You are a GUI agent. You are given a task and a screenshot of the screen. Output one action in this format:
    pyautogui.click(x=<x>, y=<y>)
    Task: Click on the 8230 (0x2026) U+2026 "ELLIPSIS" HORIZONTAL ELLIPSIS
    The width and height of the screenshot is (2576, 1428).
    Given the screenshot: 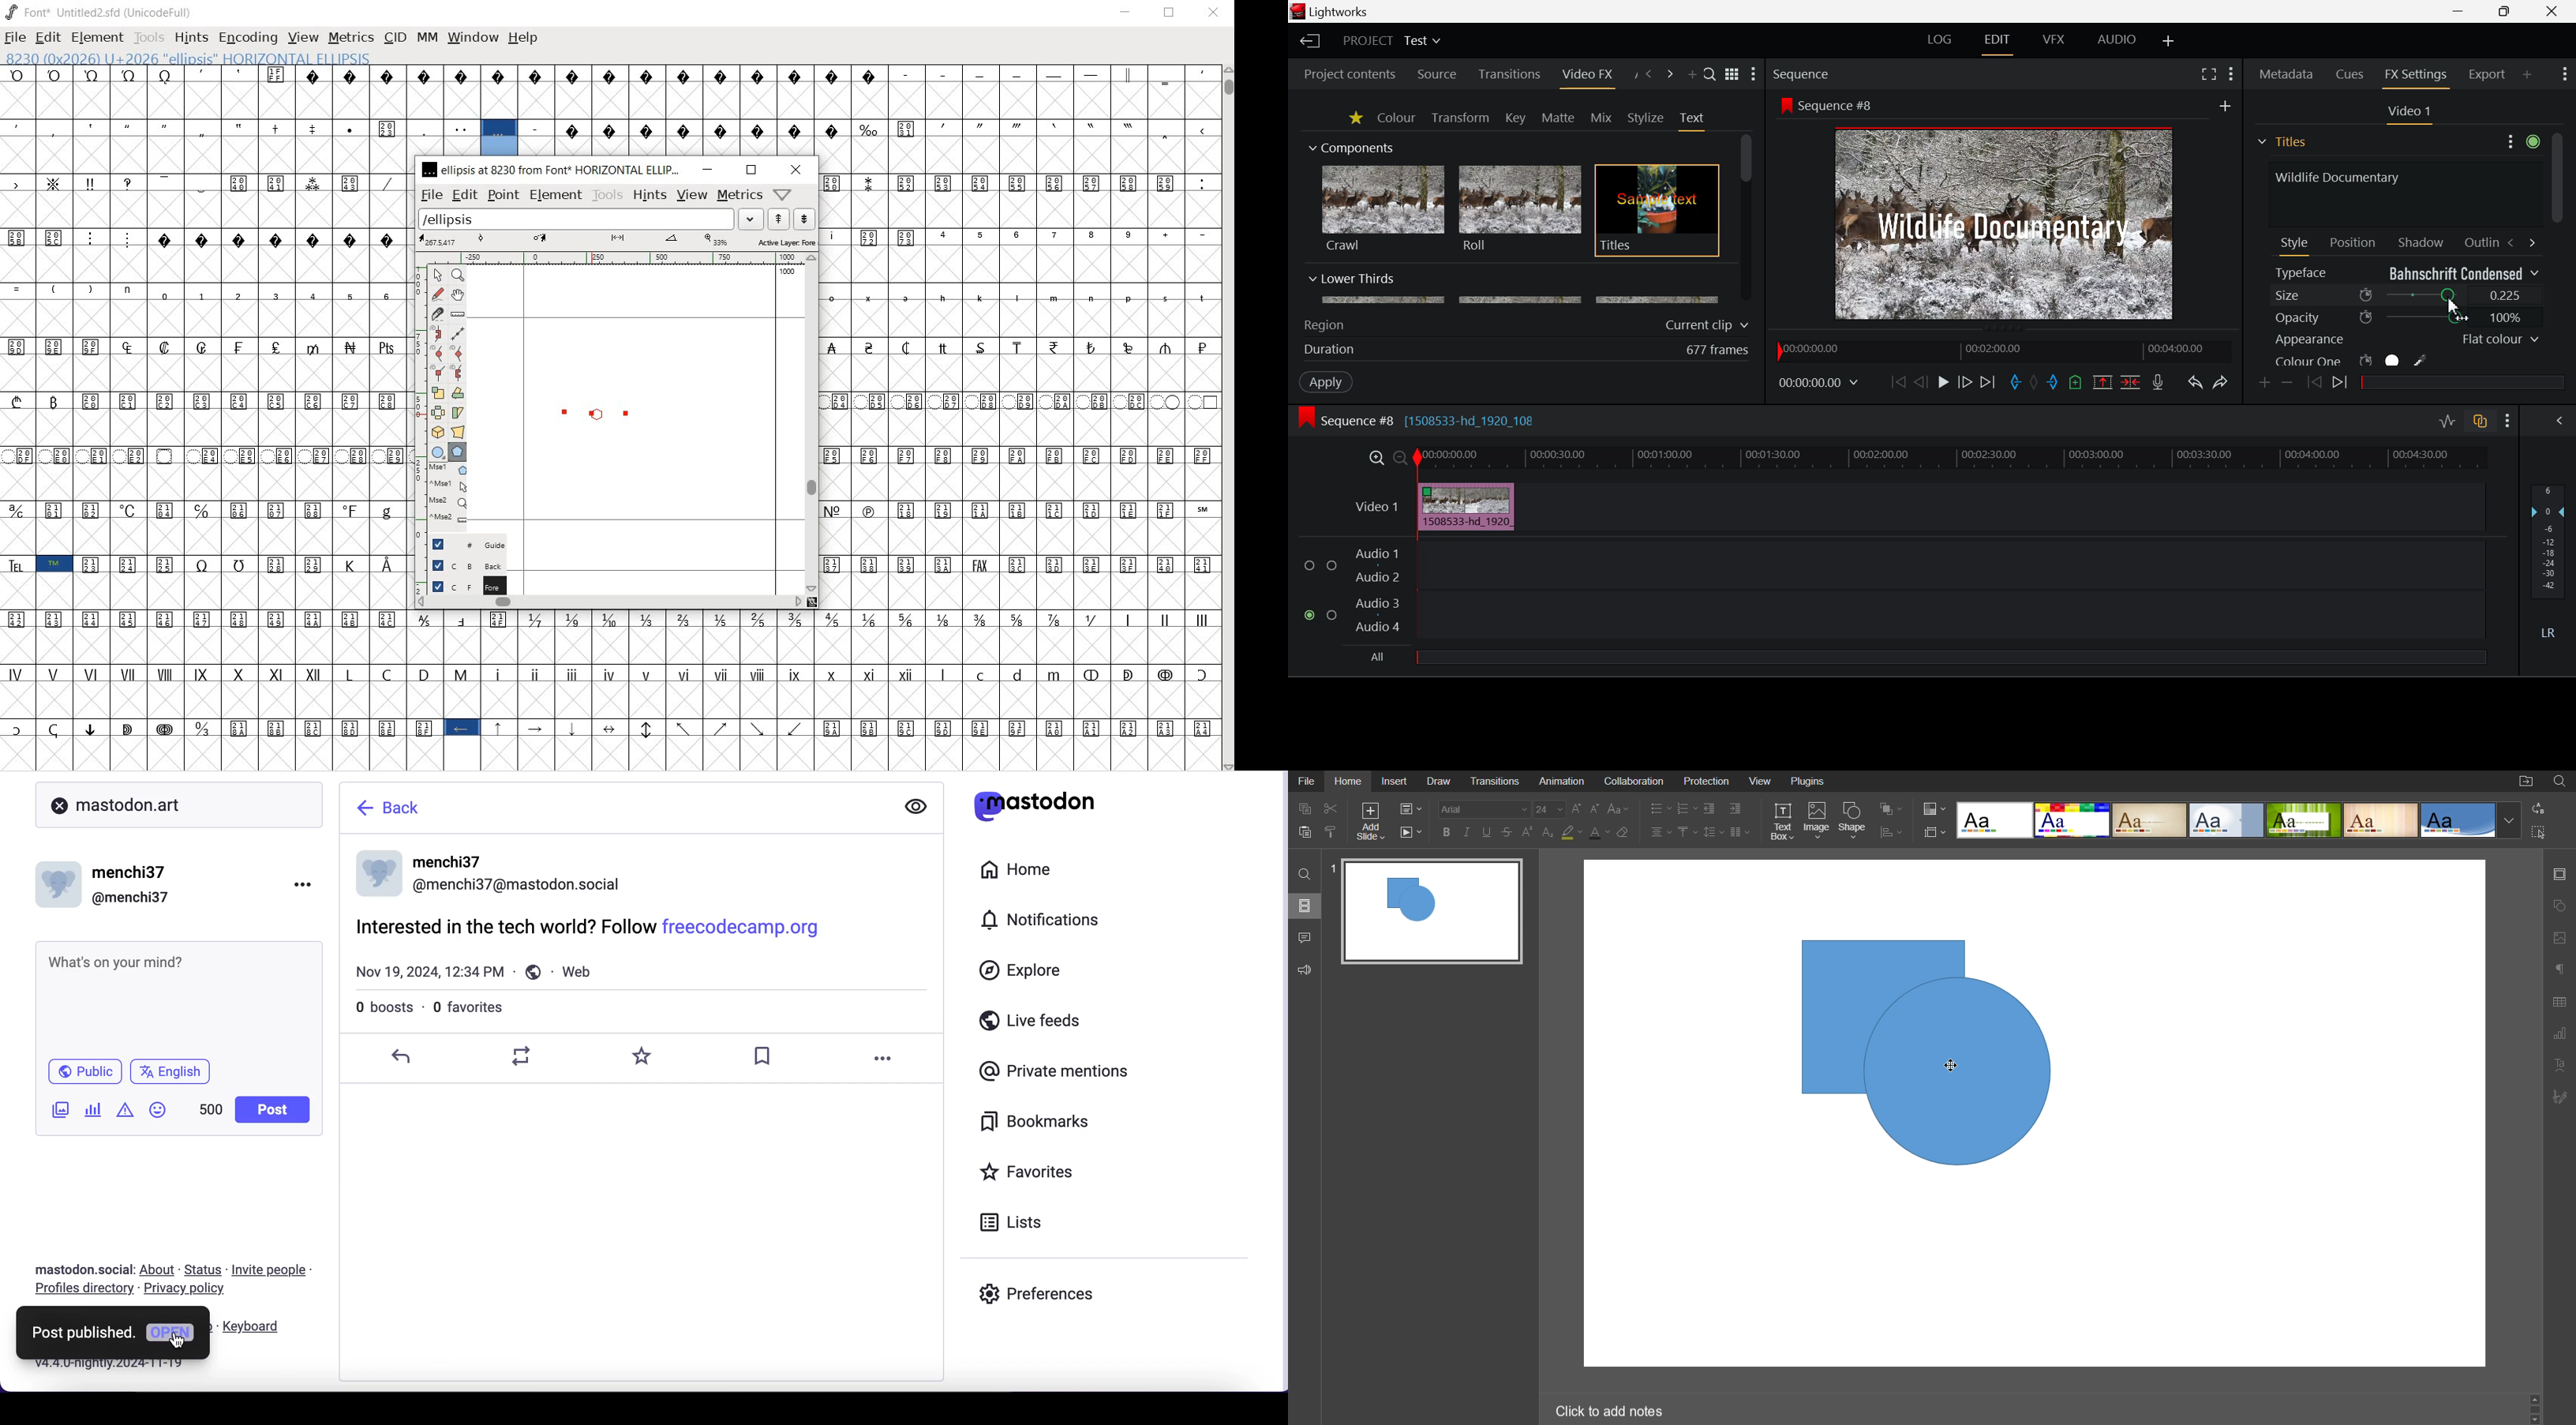 What is the action you would take?
    pyautogui.click(x=499, y=139)
    